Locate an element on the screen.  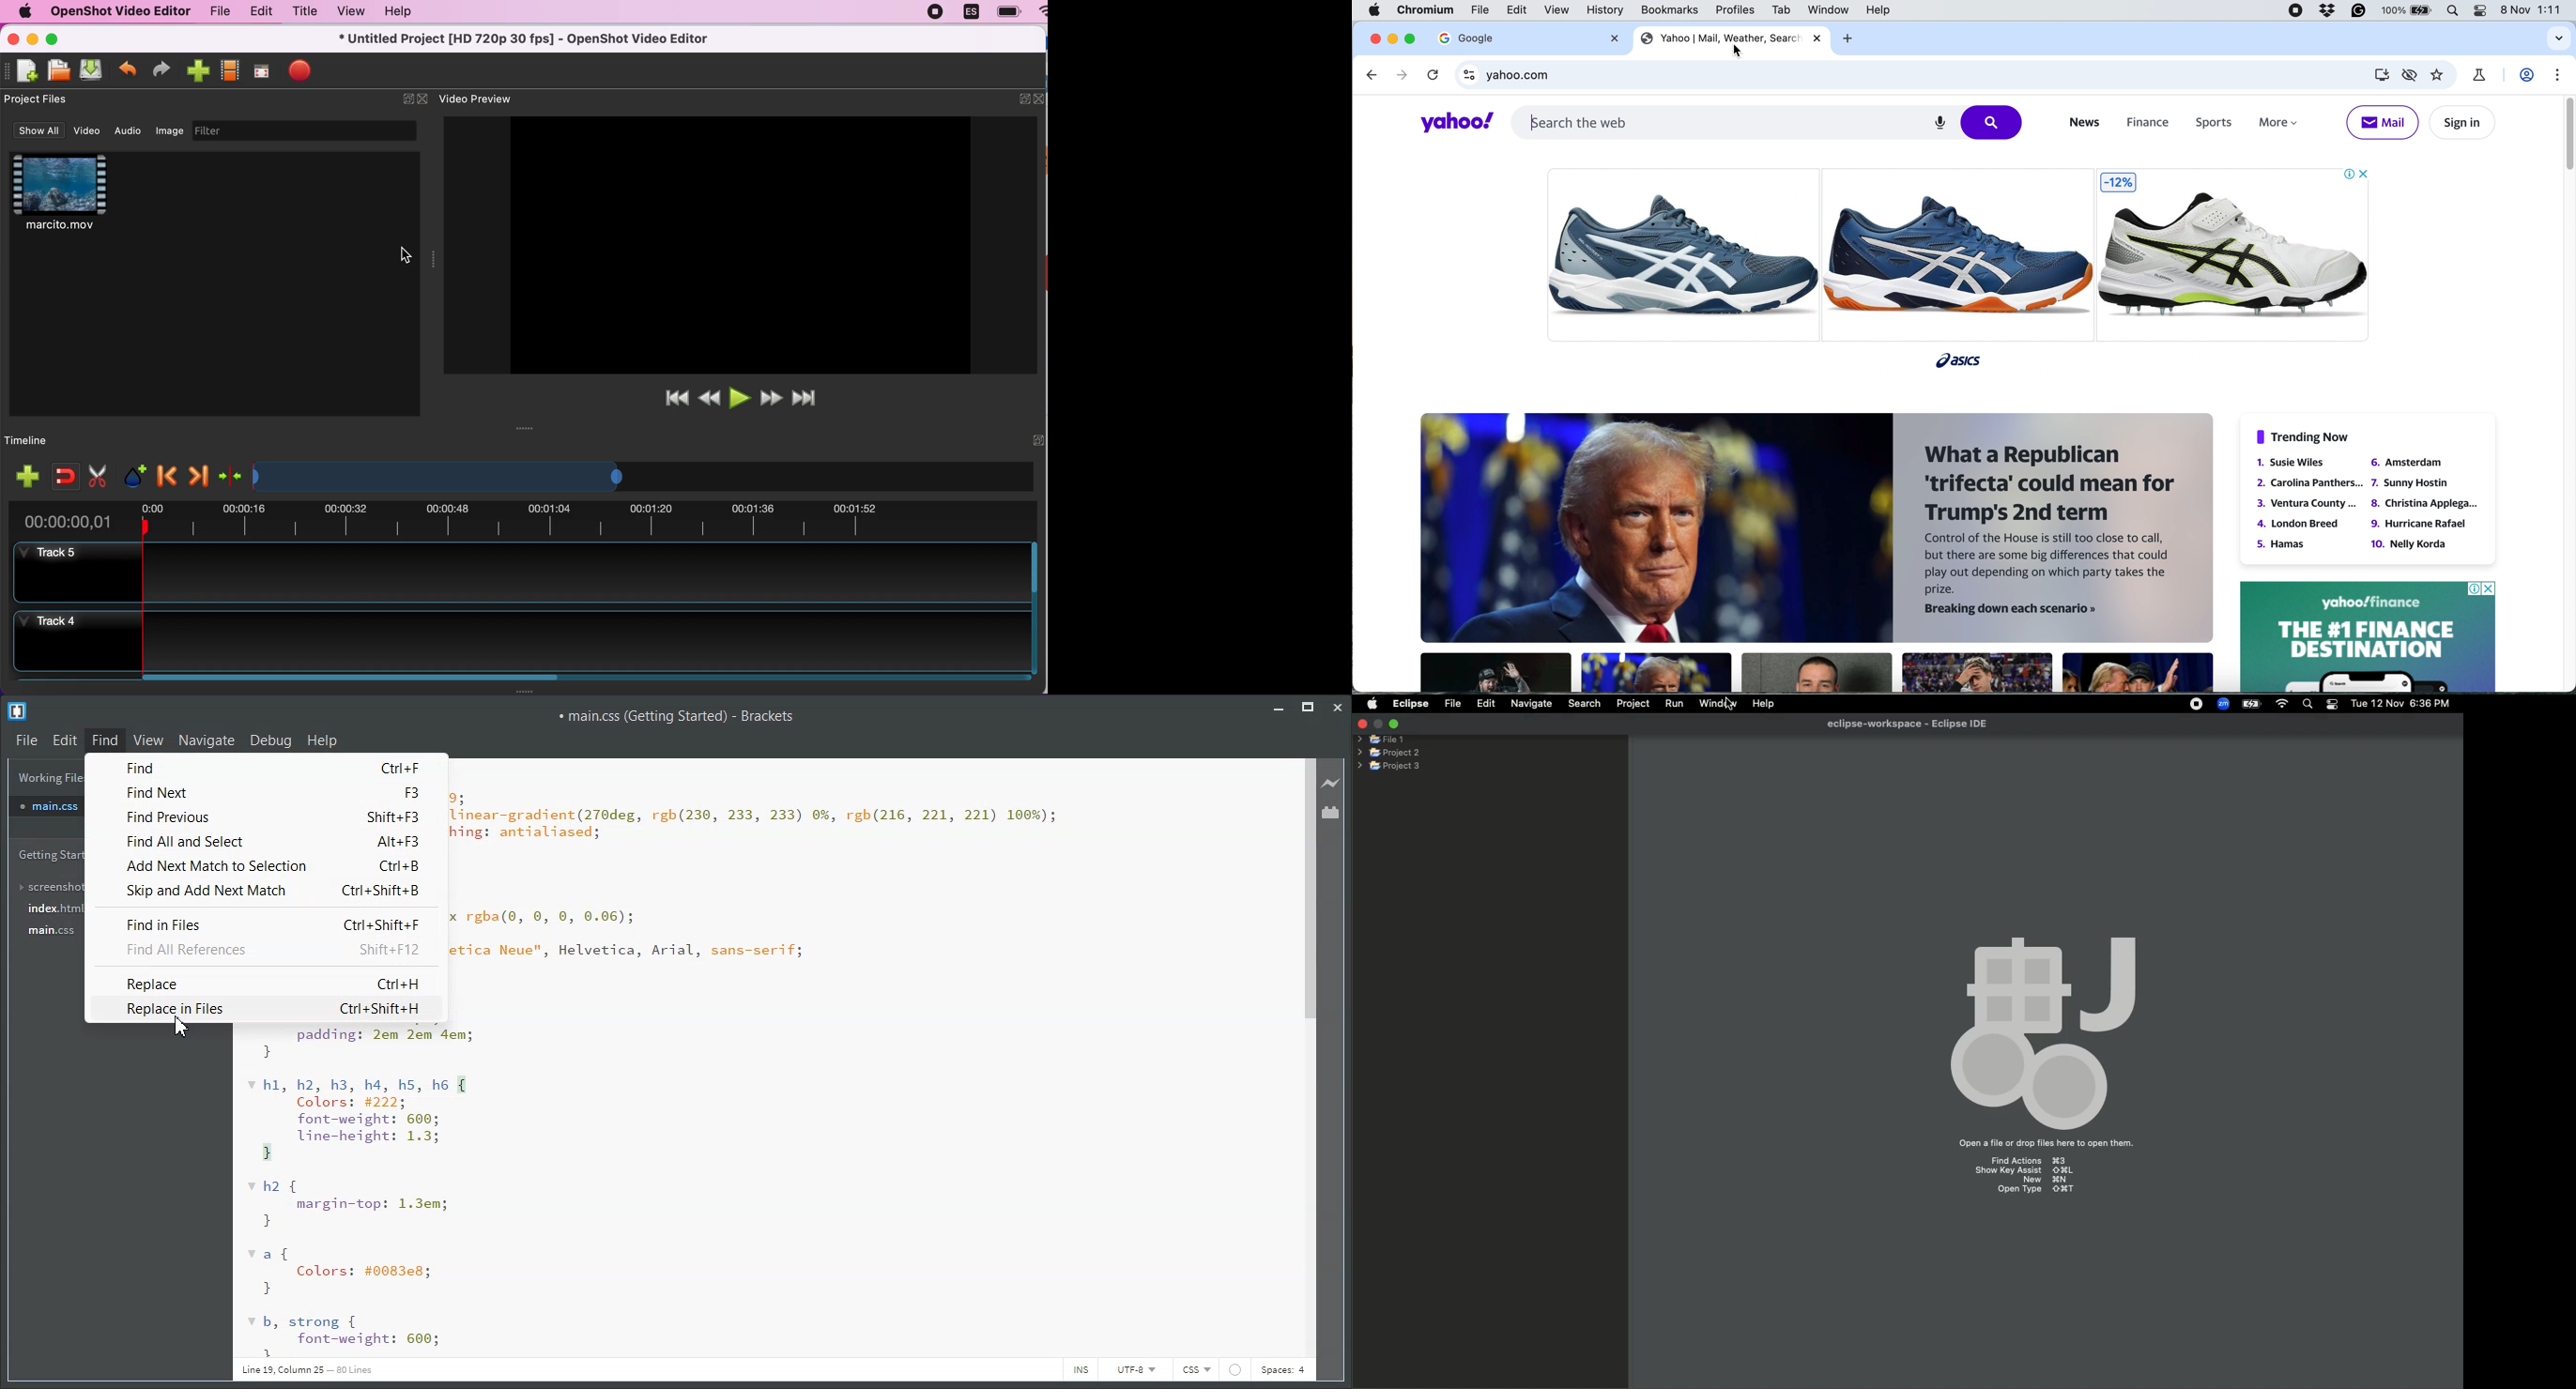
Eclipse IDE is located at coordinates (1905, 725).